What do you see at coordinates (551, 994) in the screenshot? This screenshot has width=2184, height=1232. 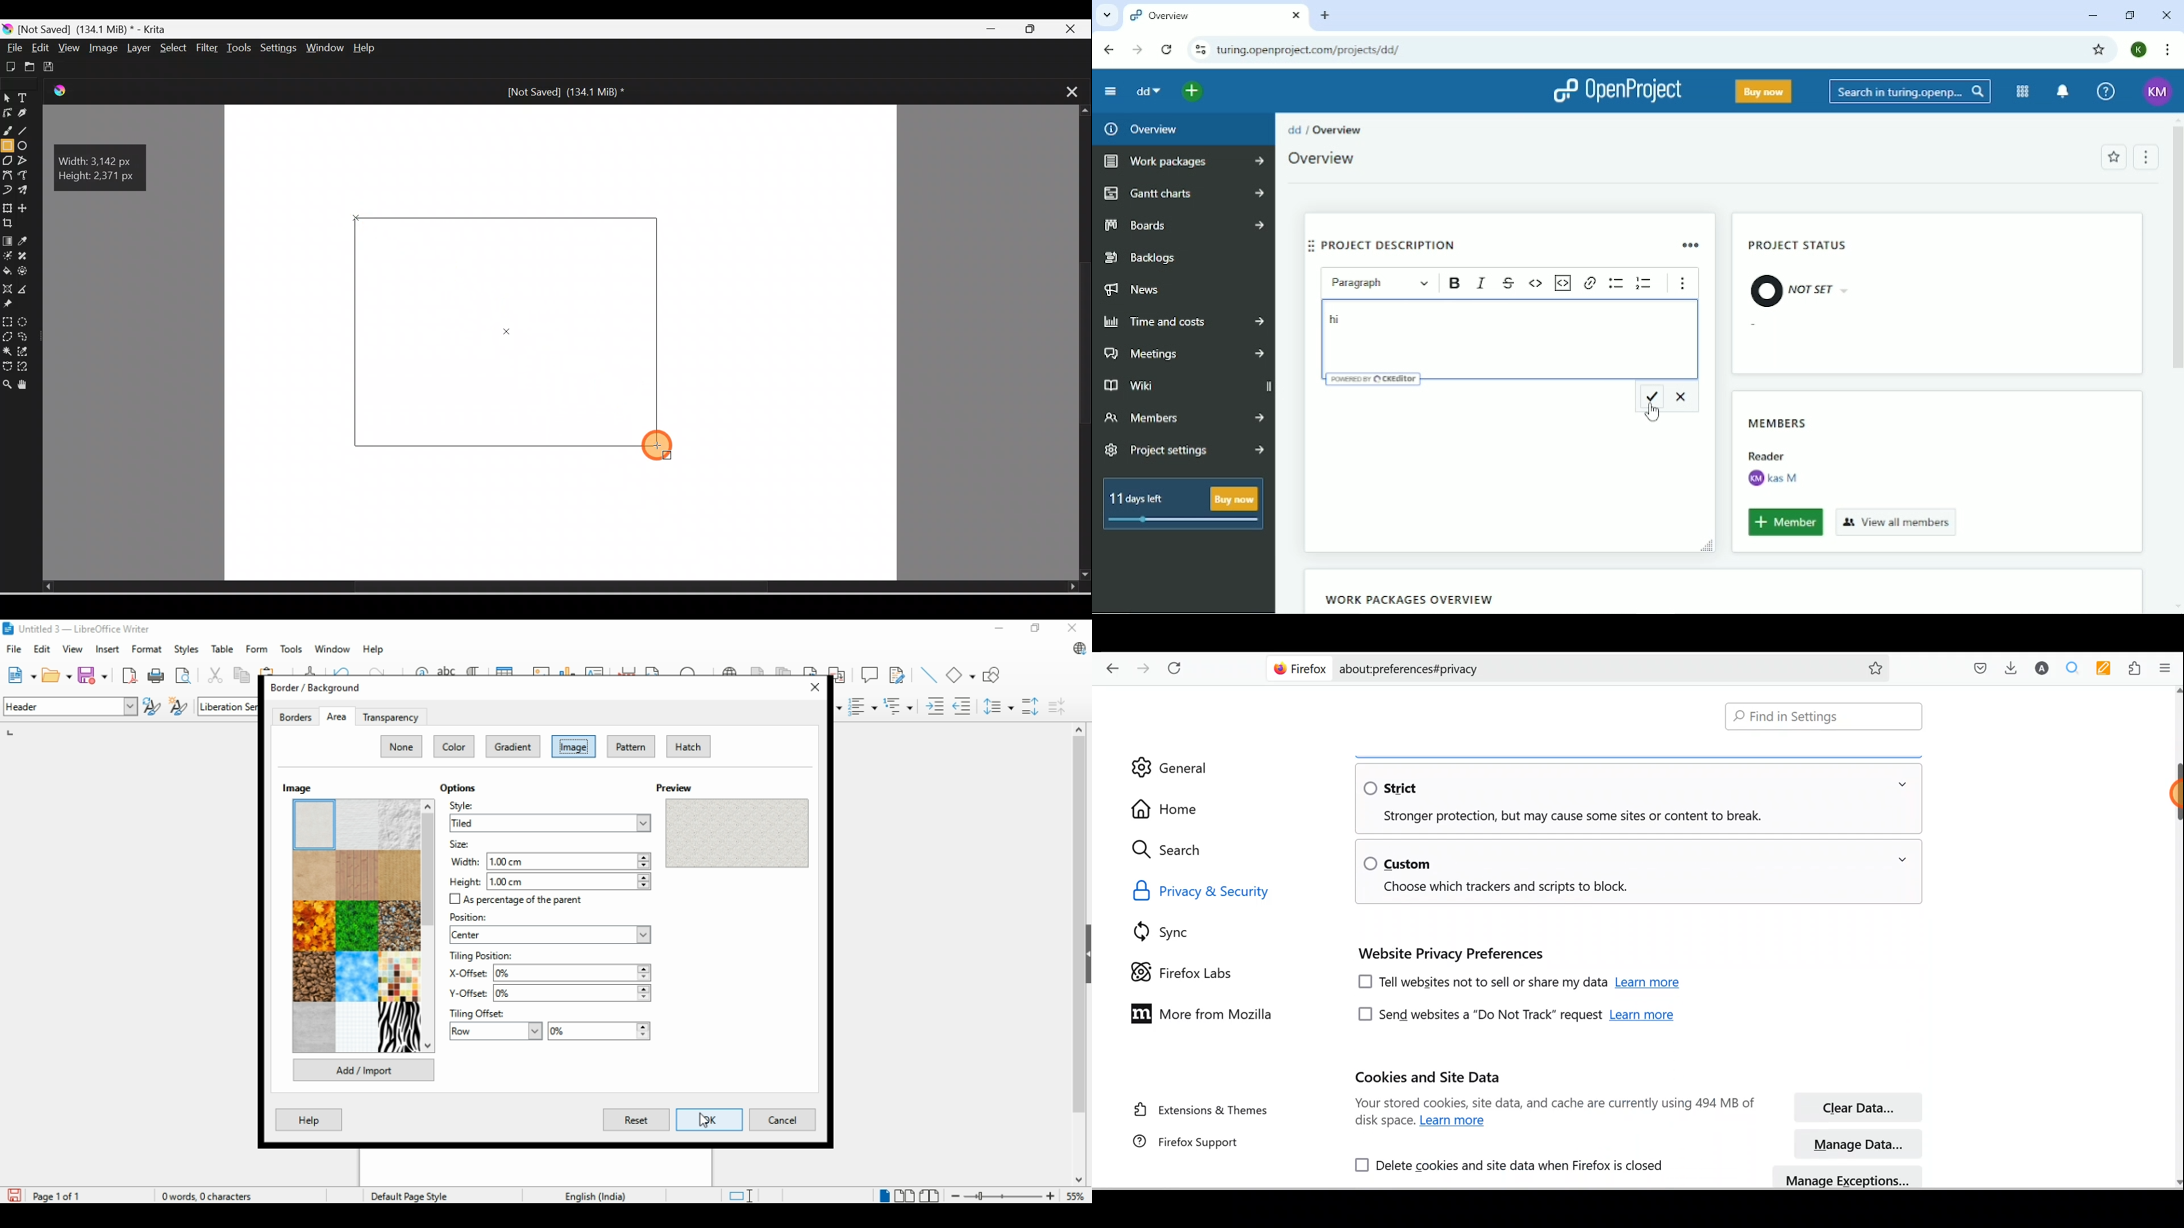 I see `y-offset` at bounding box center [551, 994].